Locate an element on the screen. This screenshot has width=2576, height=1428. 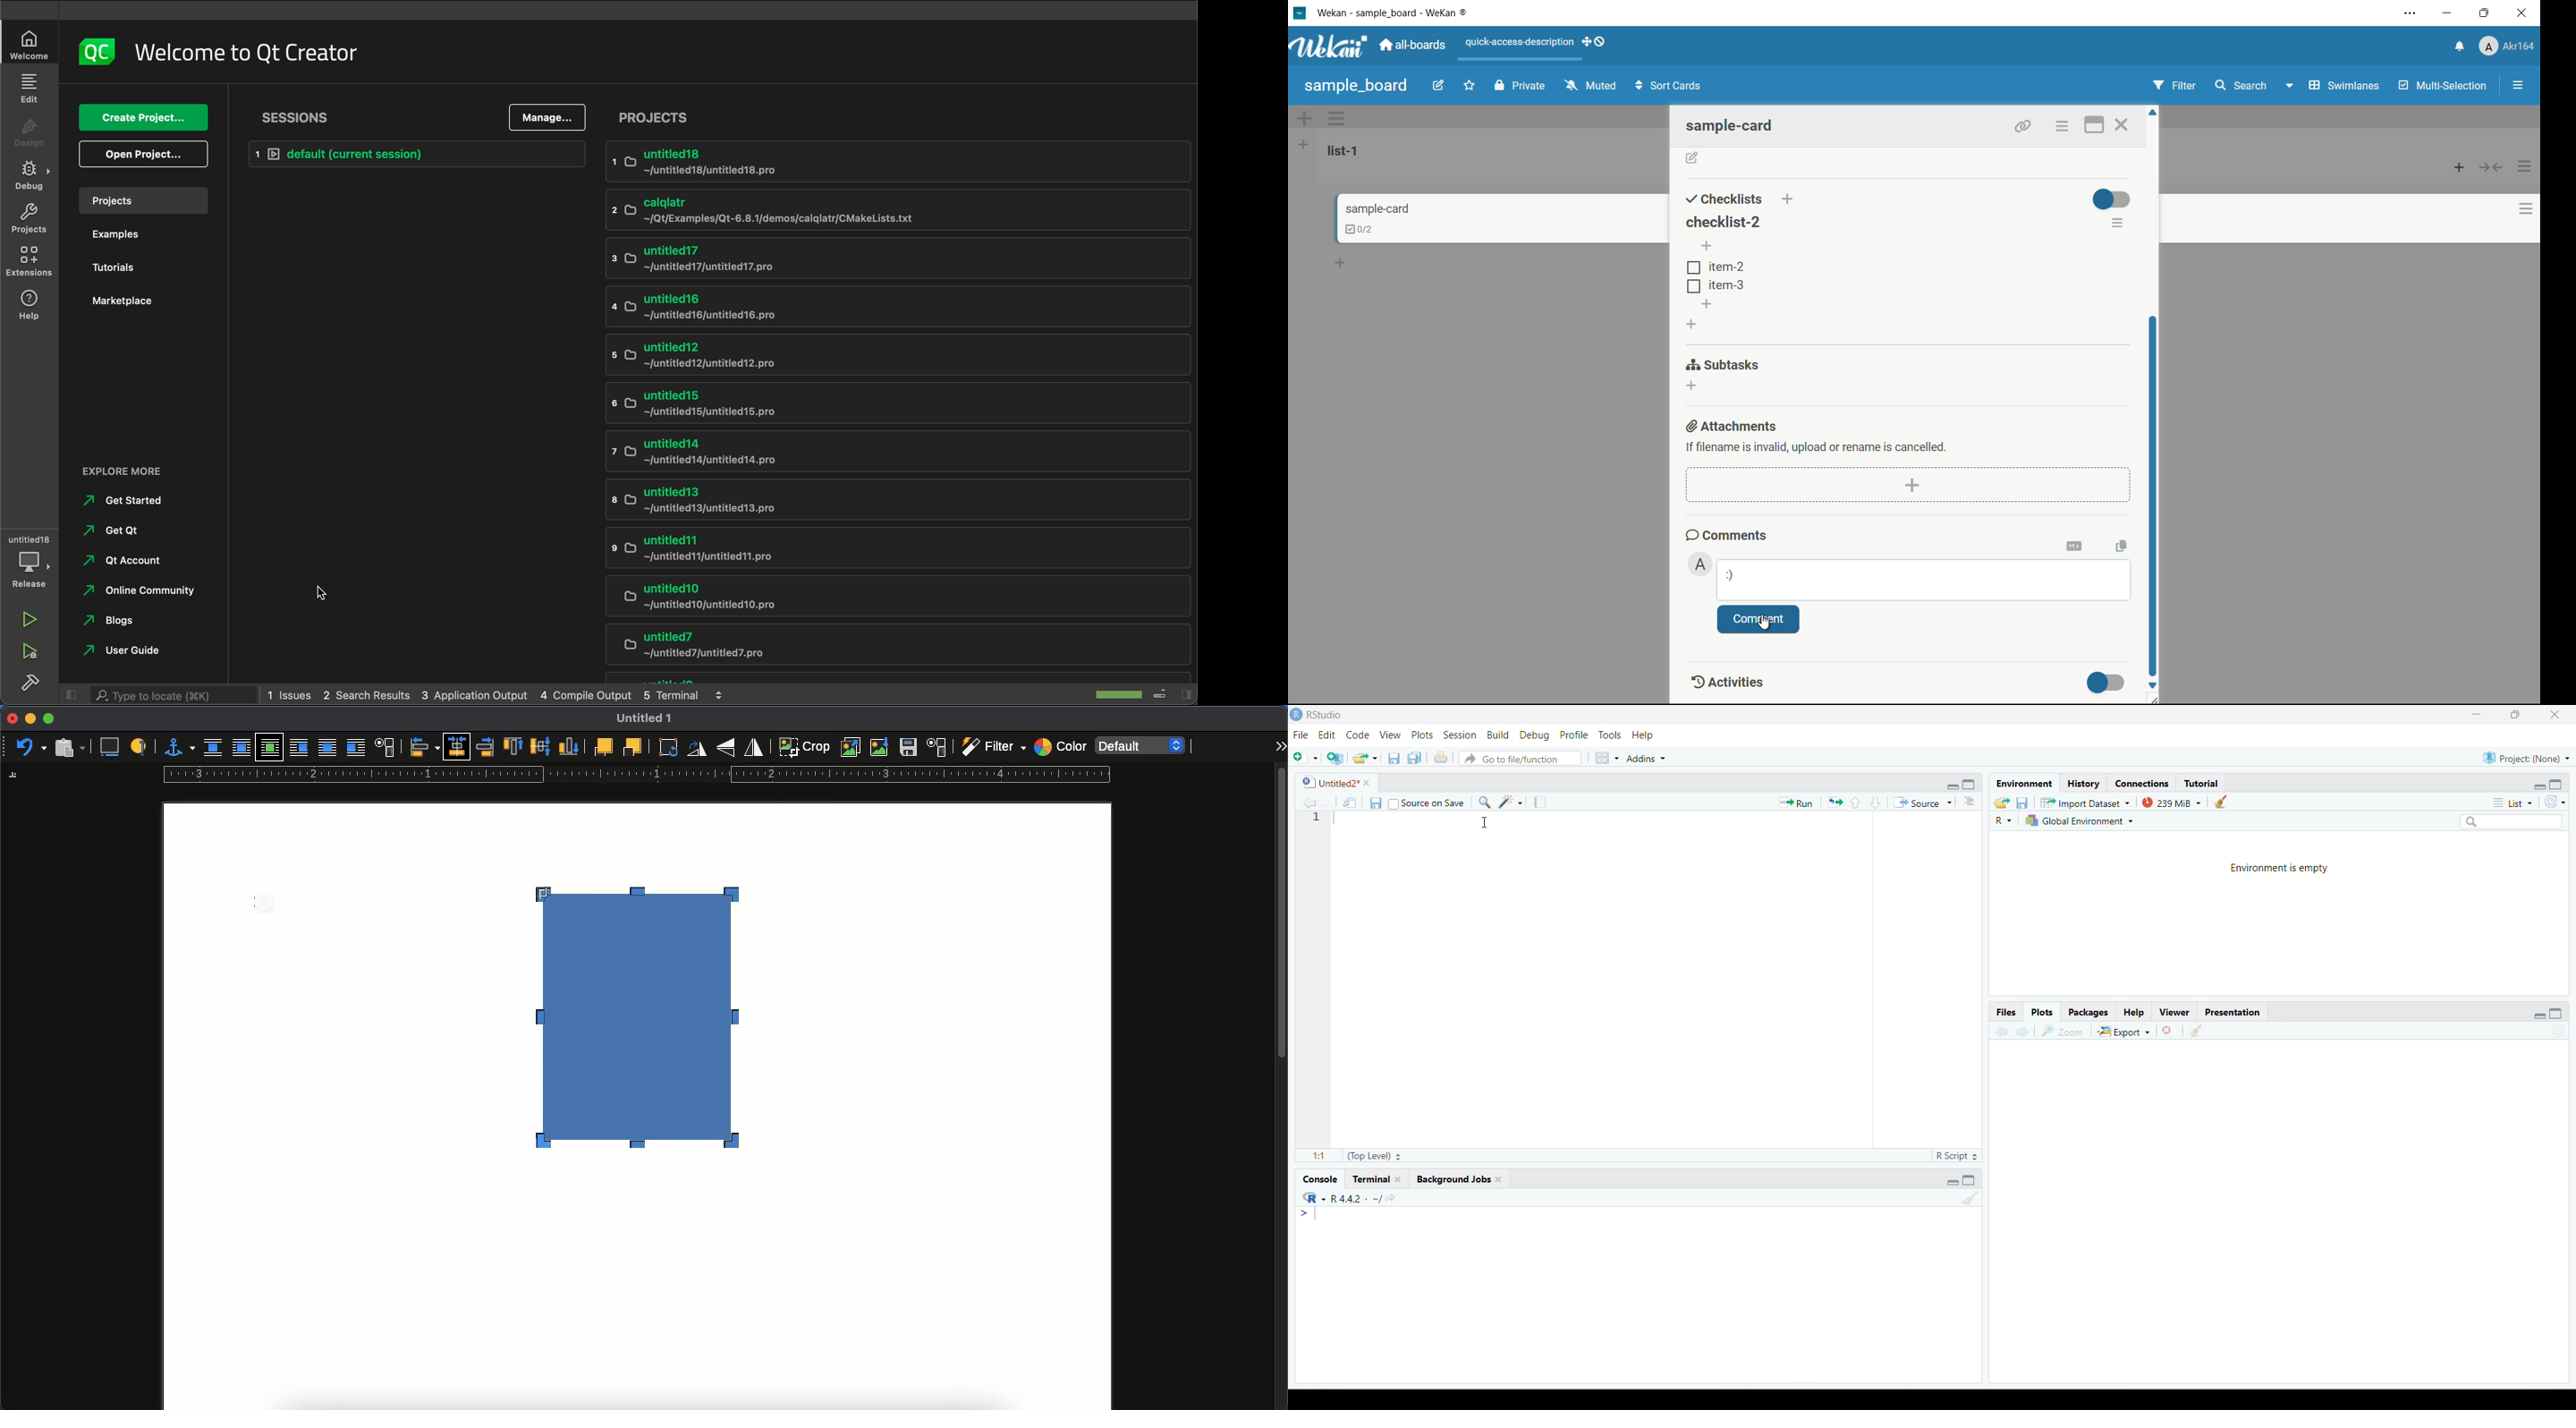
undo is located at coordinates (31, 748).